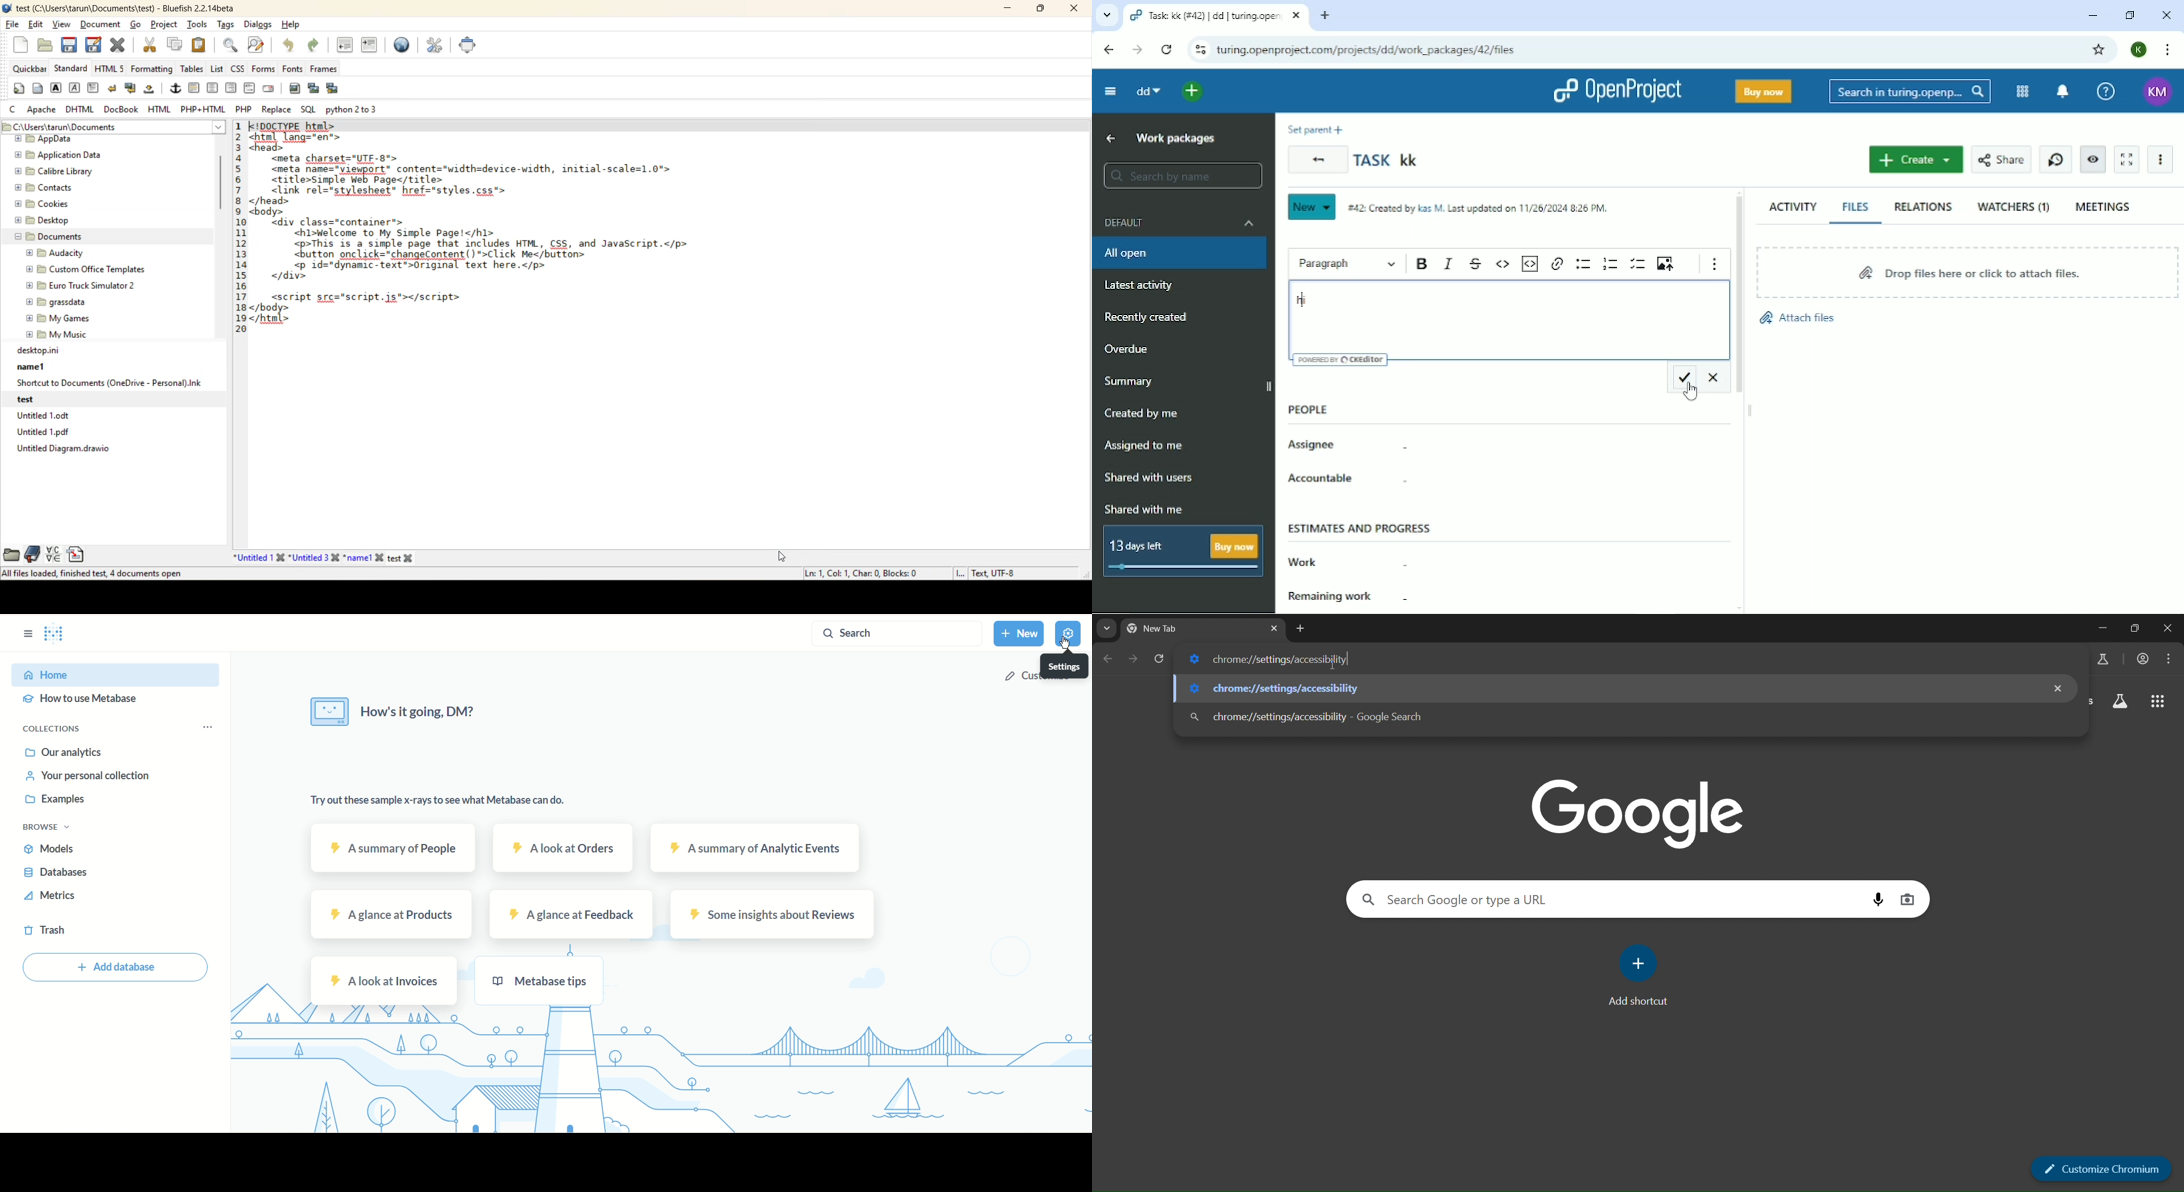 This screenshot has width=2184, height=1204. What do you see at coordinates (1342, 480) in the screenshot?
I see `Accountable` at bounding box center [1342, 480].